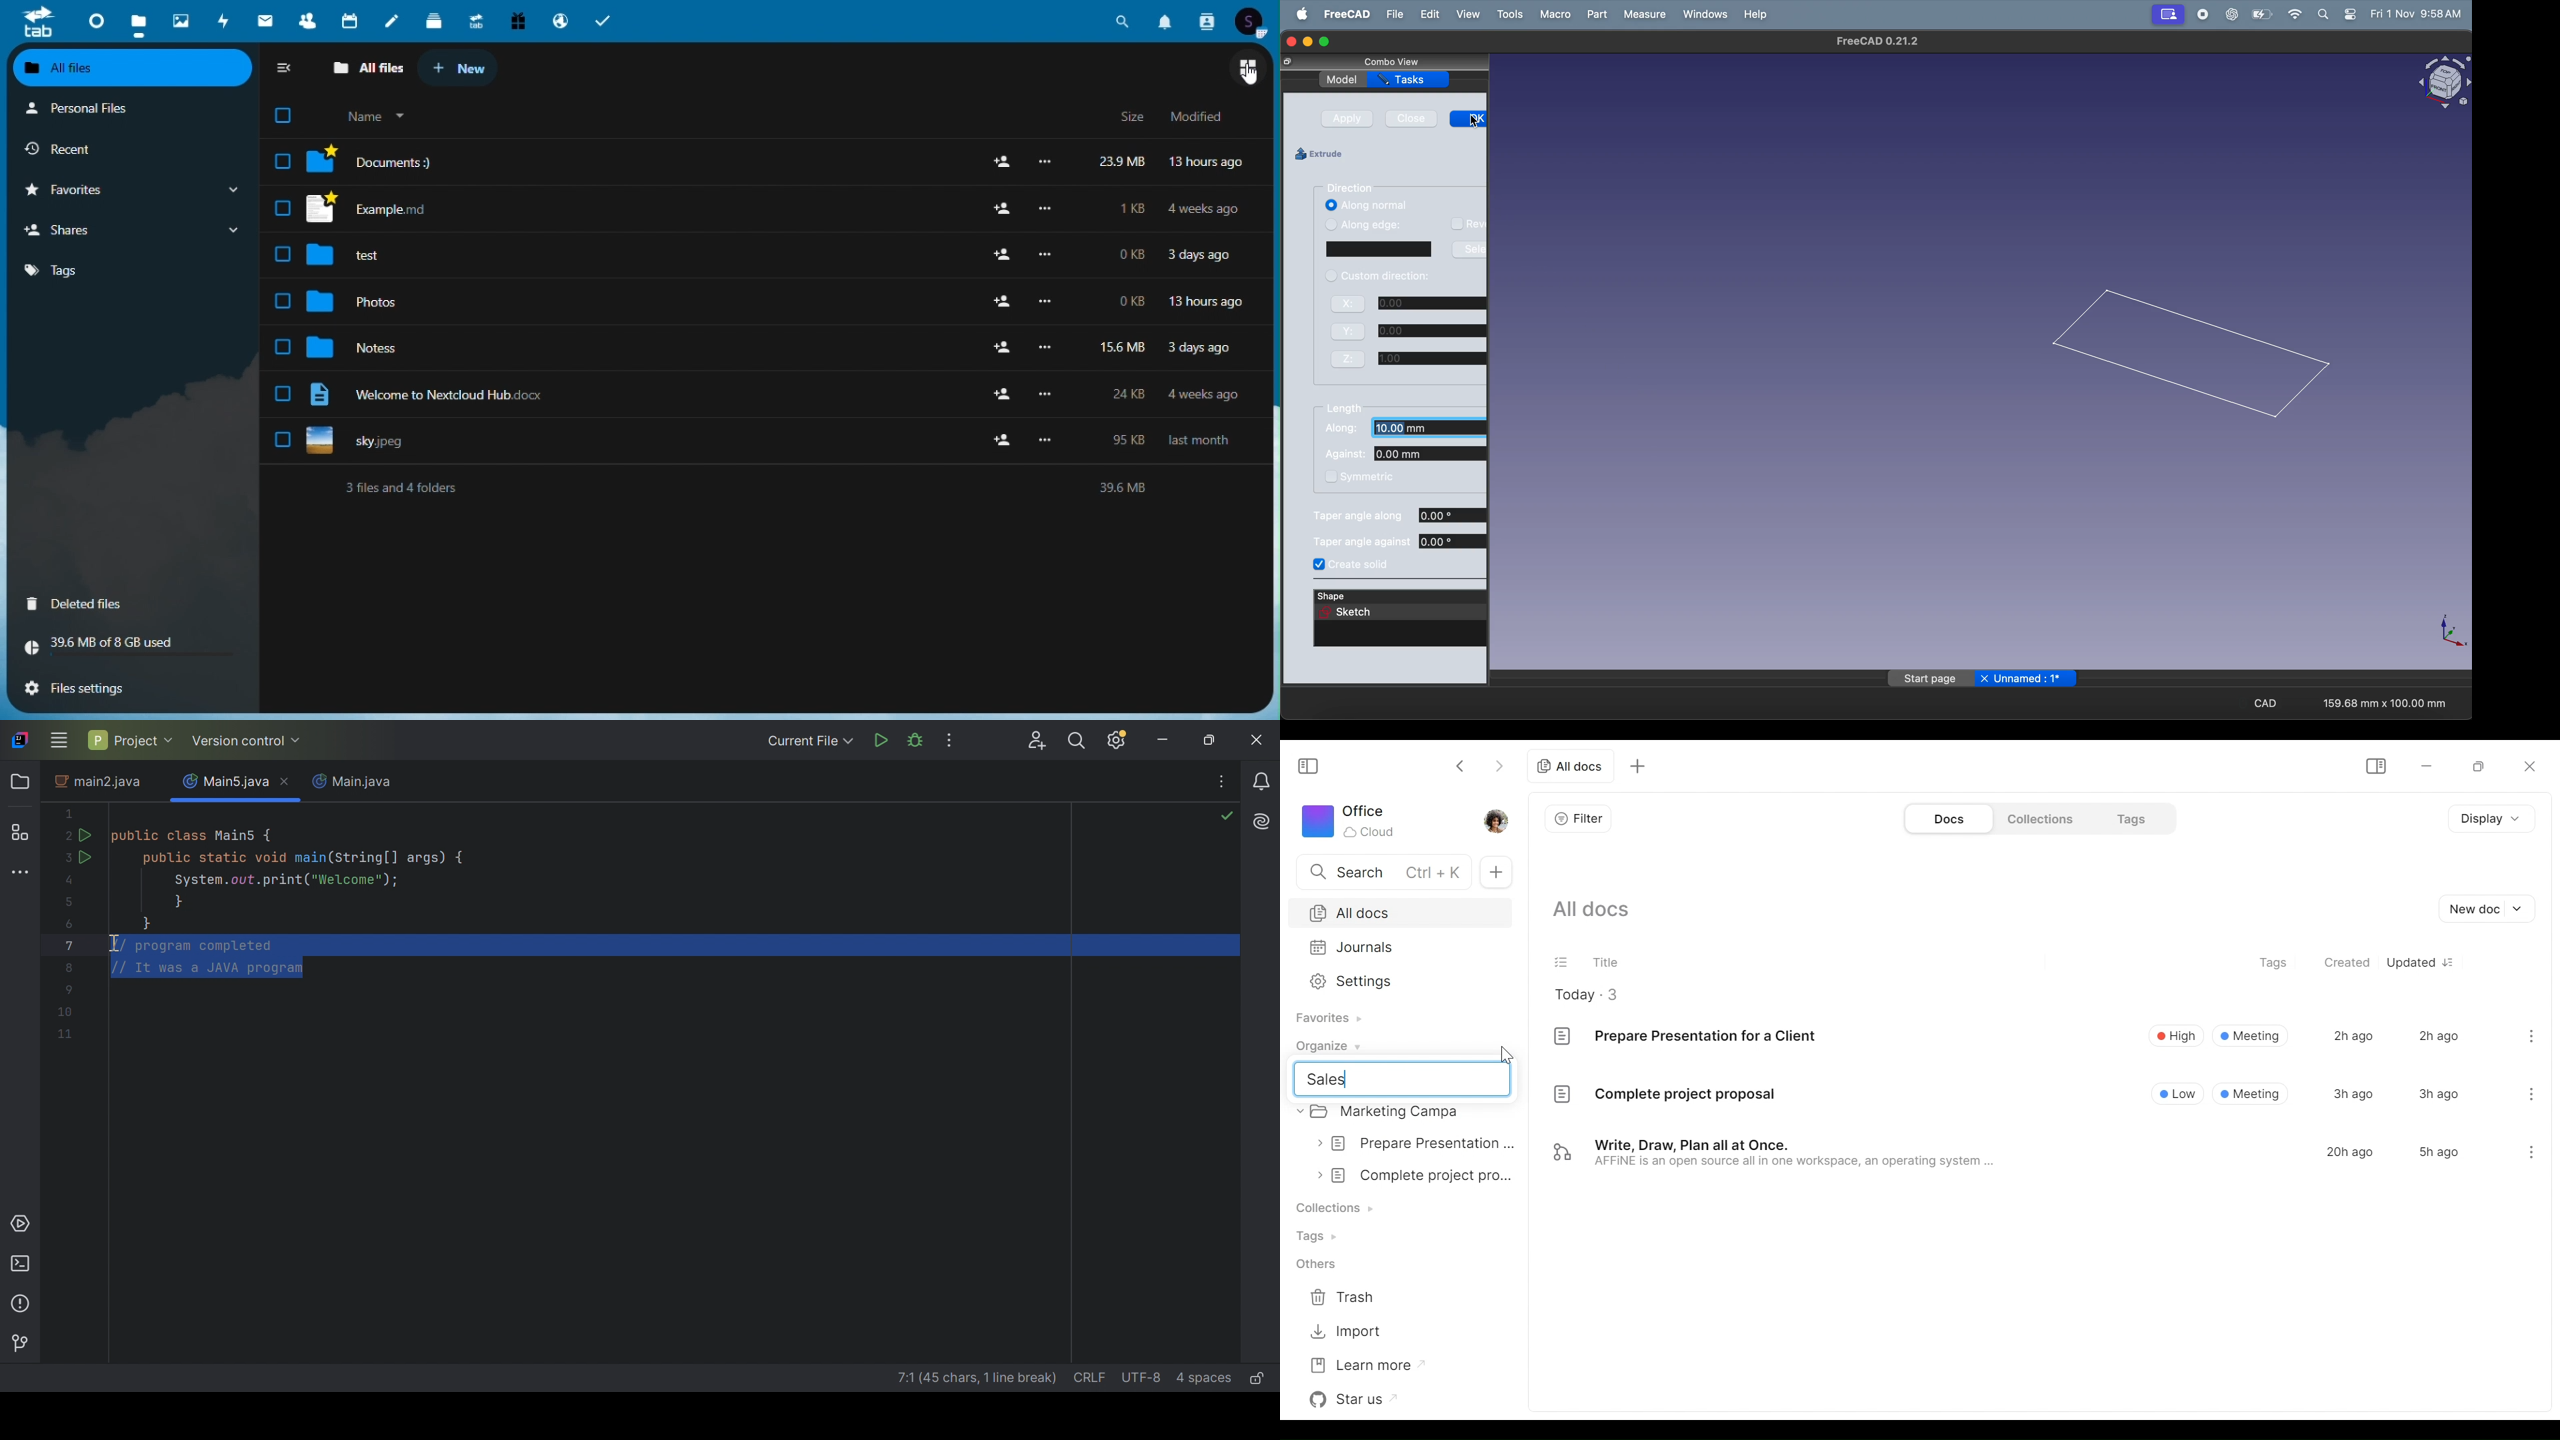 The image size is (2576, 1456). Describe the element at coordinates (2189, 353) in the screenshot. I see `2d rectangle` at that location.